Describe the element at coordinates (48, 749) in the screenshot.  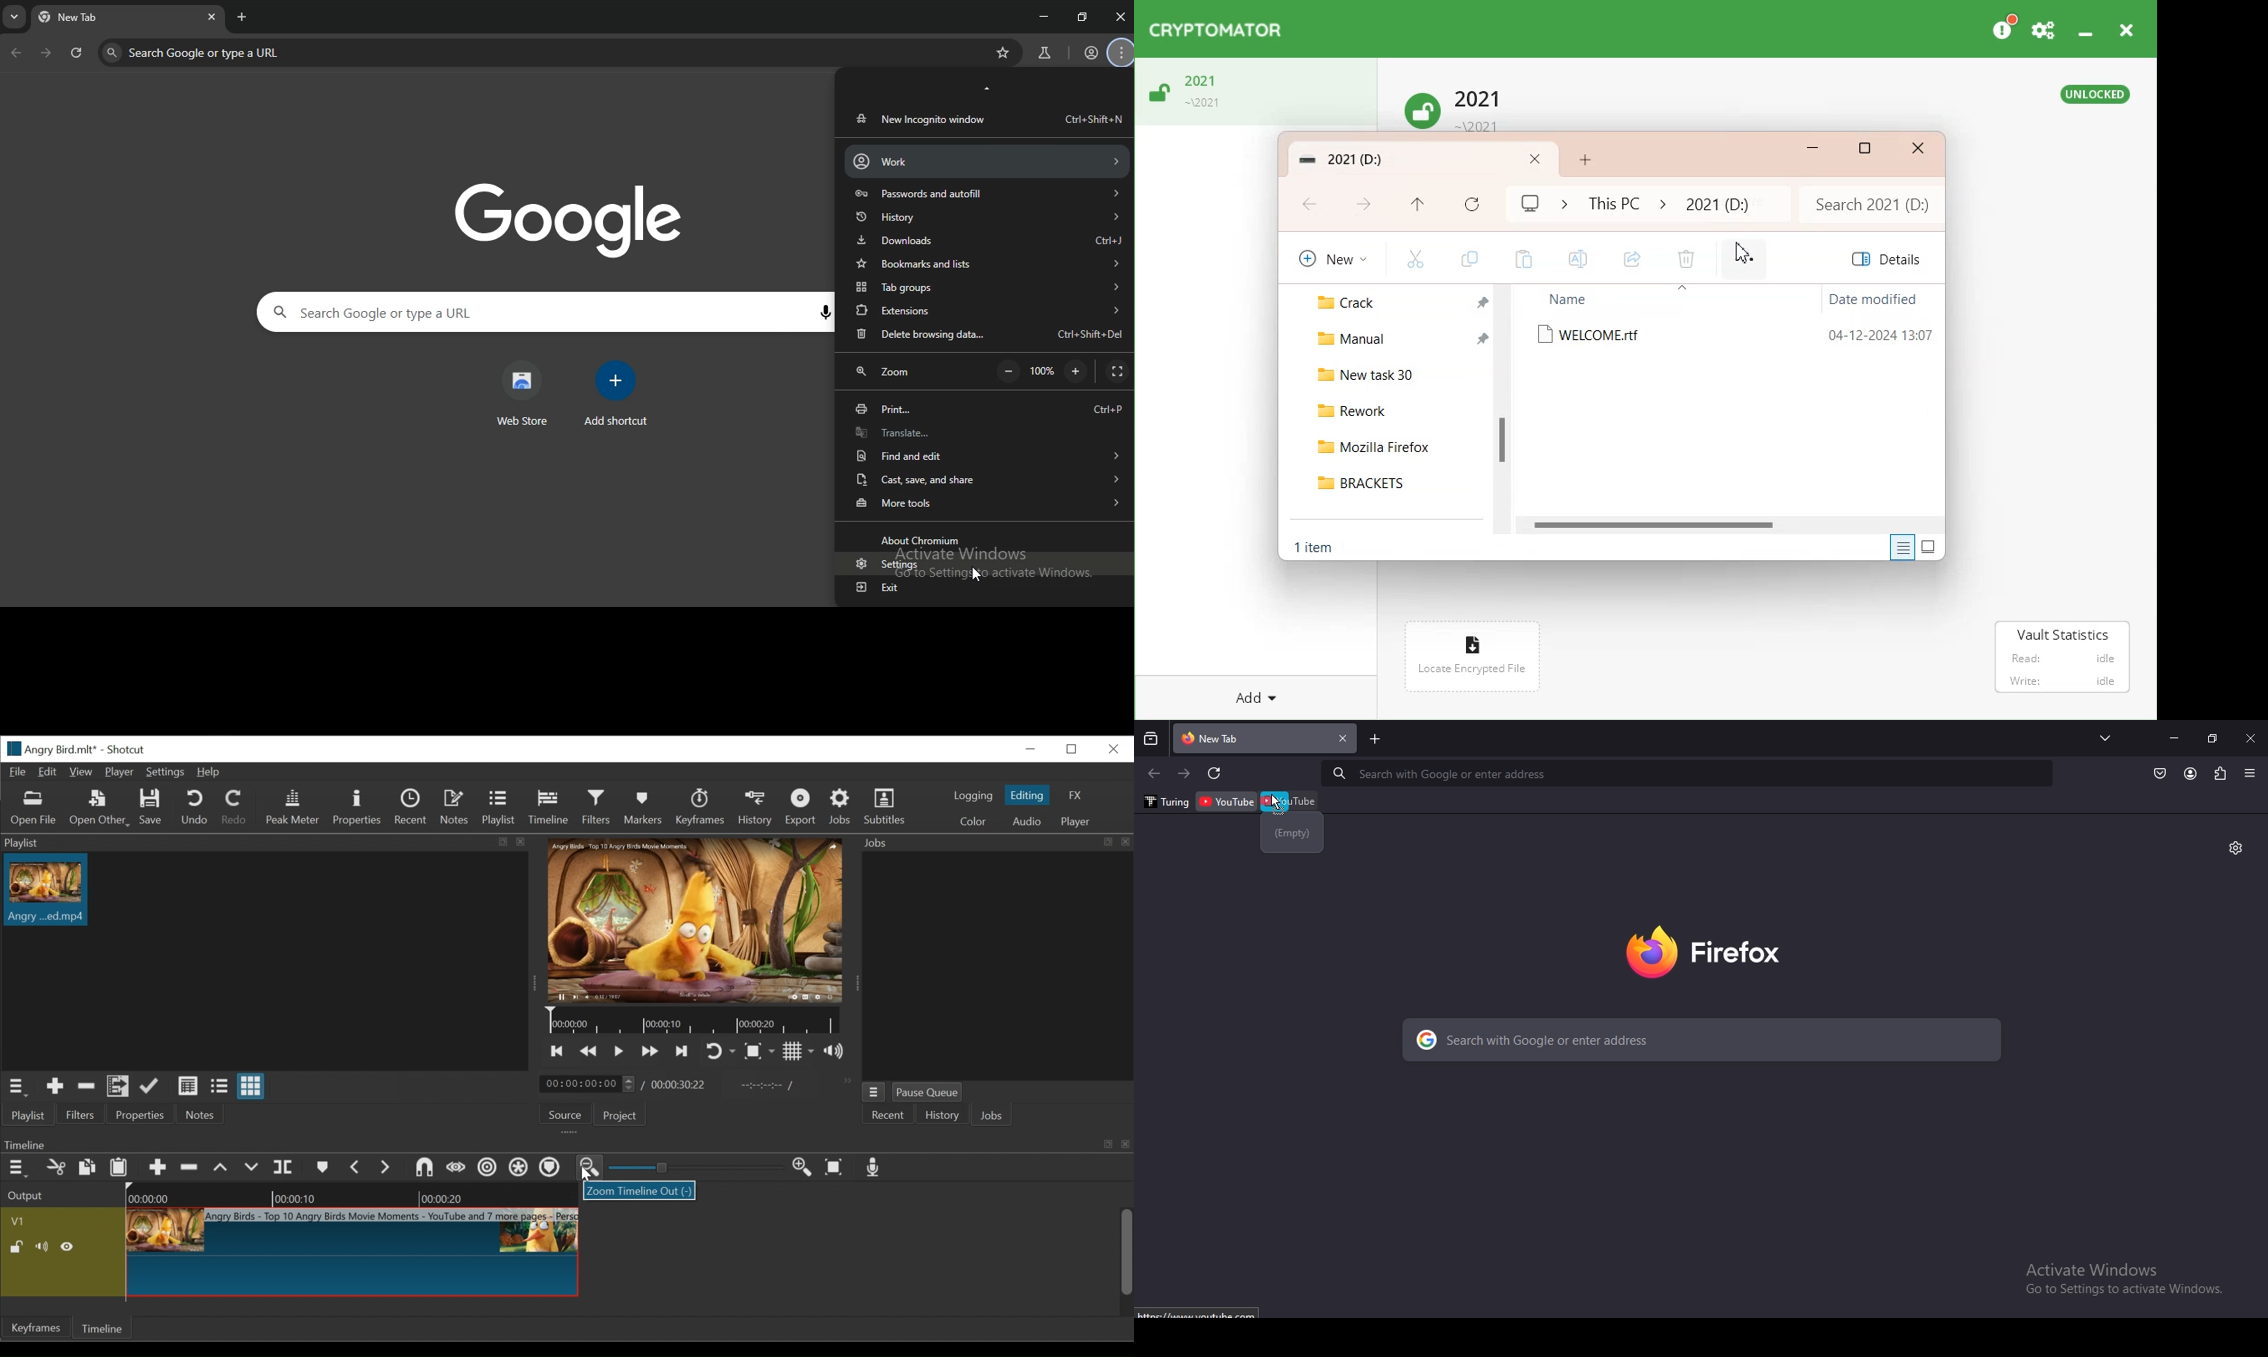
I see `File name` at that location.